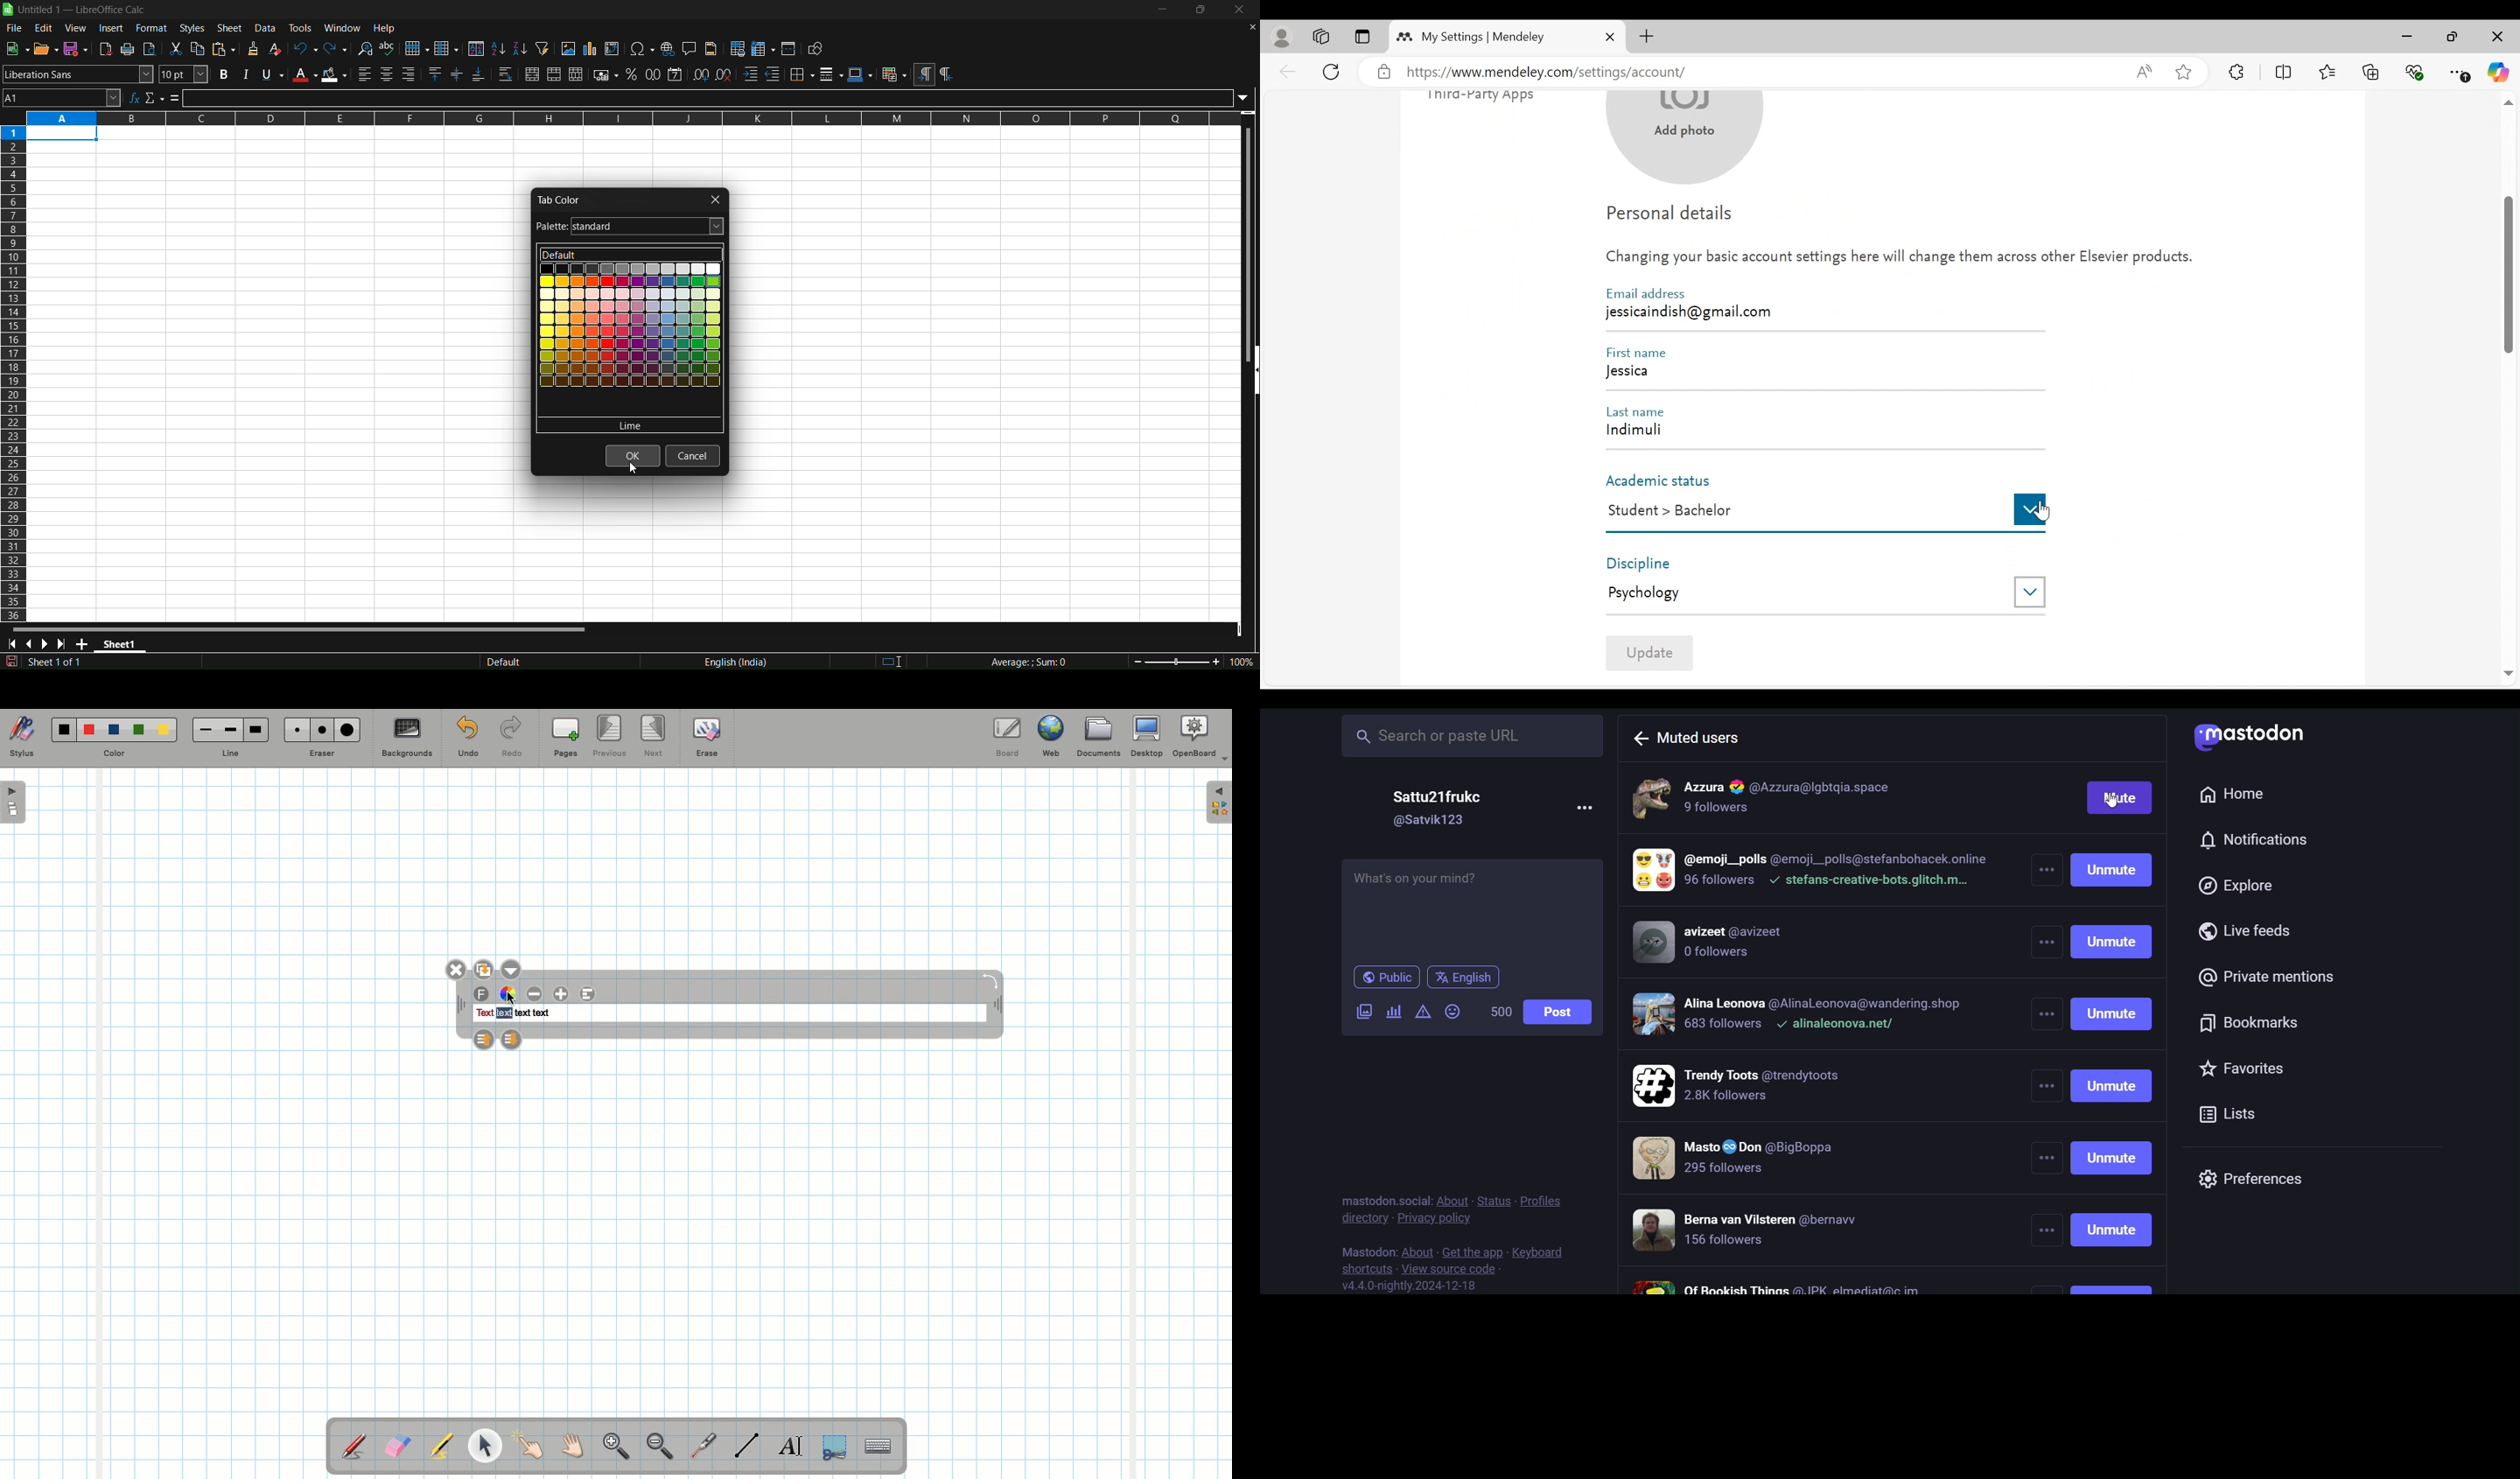 The image size is (2520, 1484). Describe the element at coordinates (2254, 738) in the screenshot. I see `logo` at that location.